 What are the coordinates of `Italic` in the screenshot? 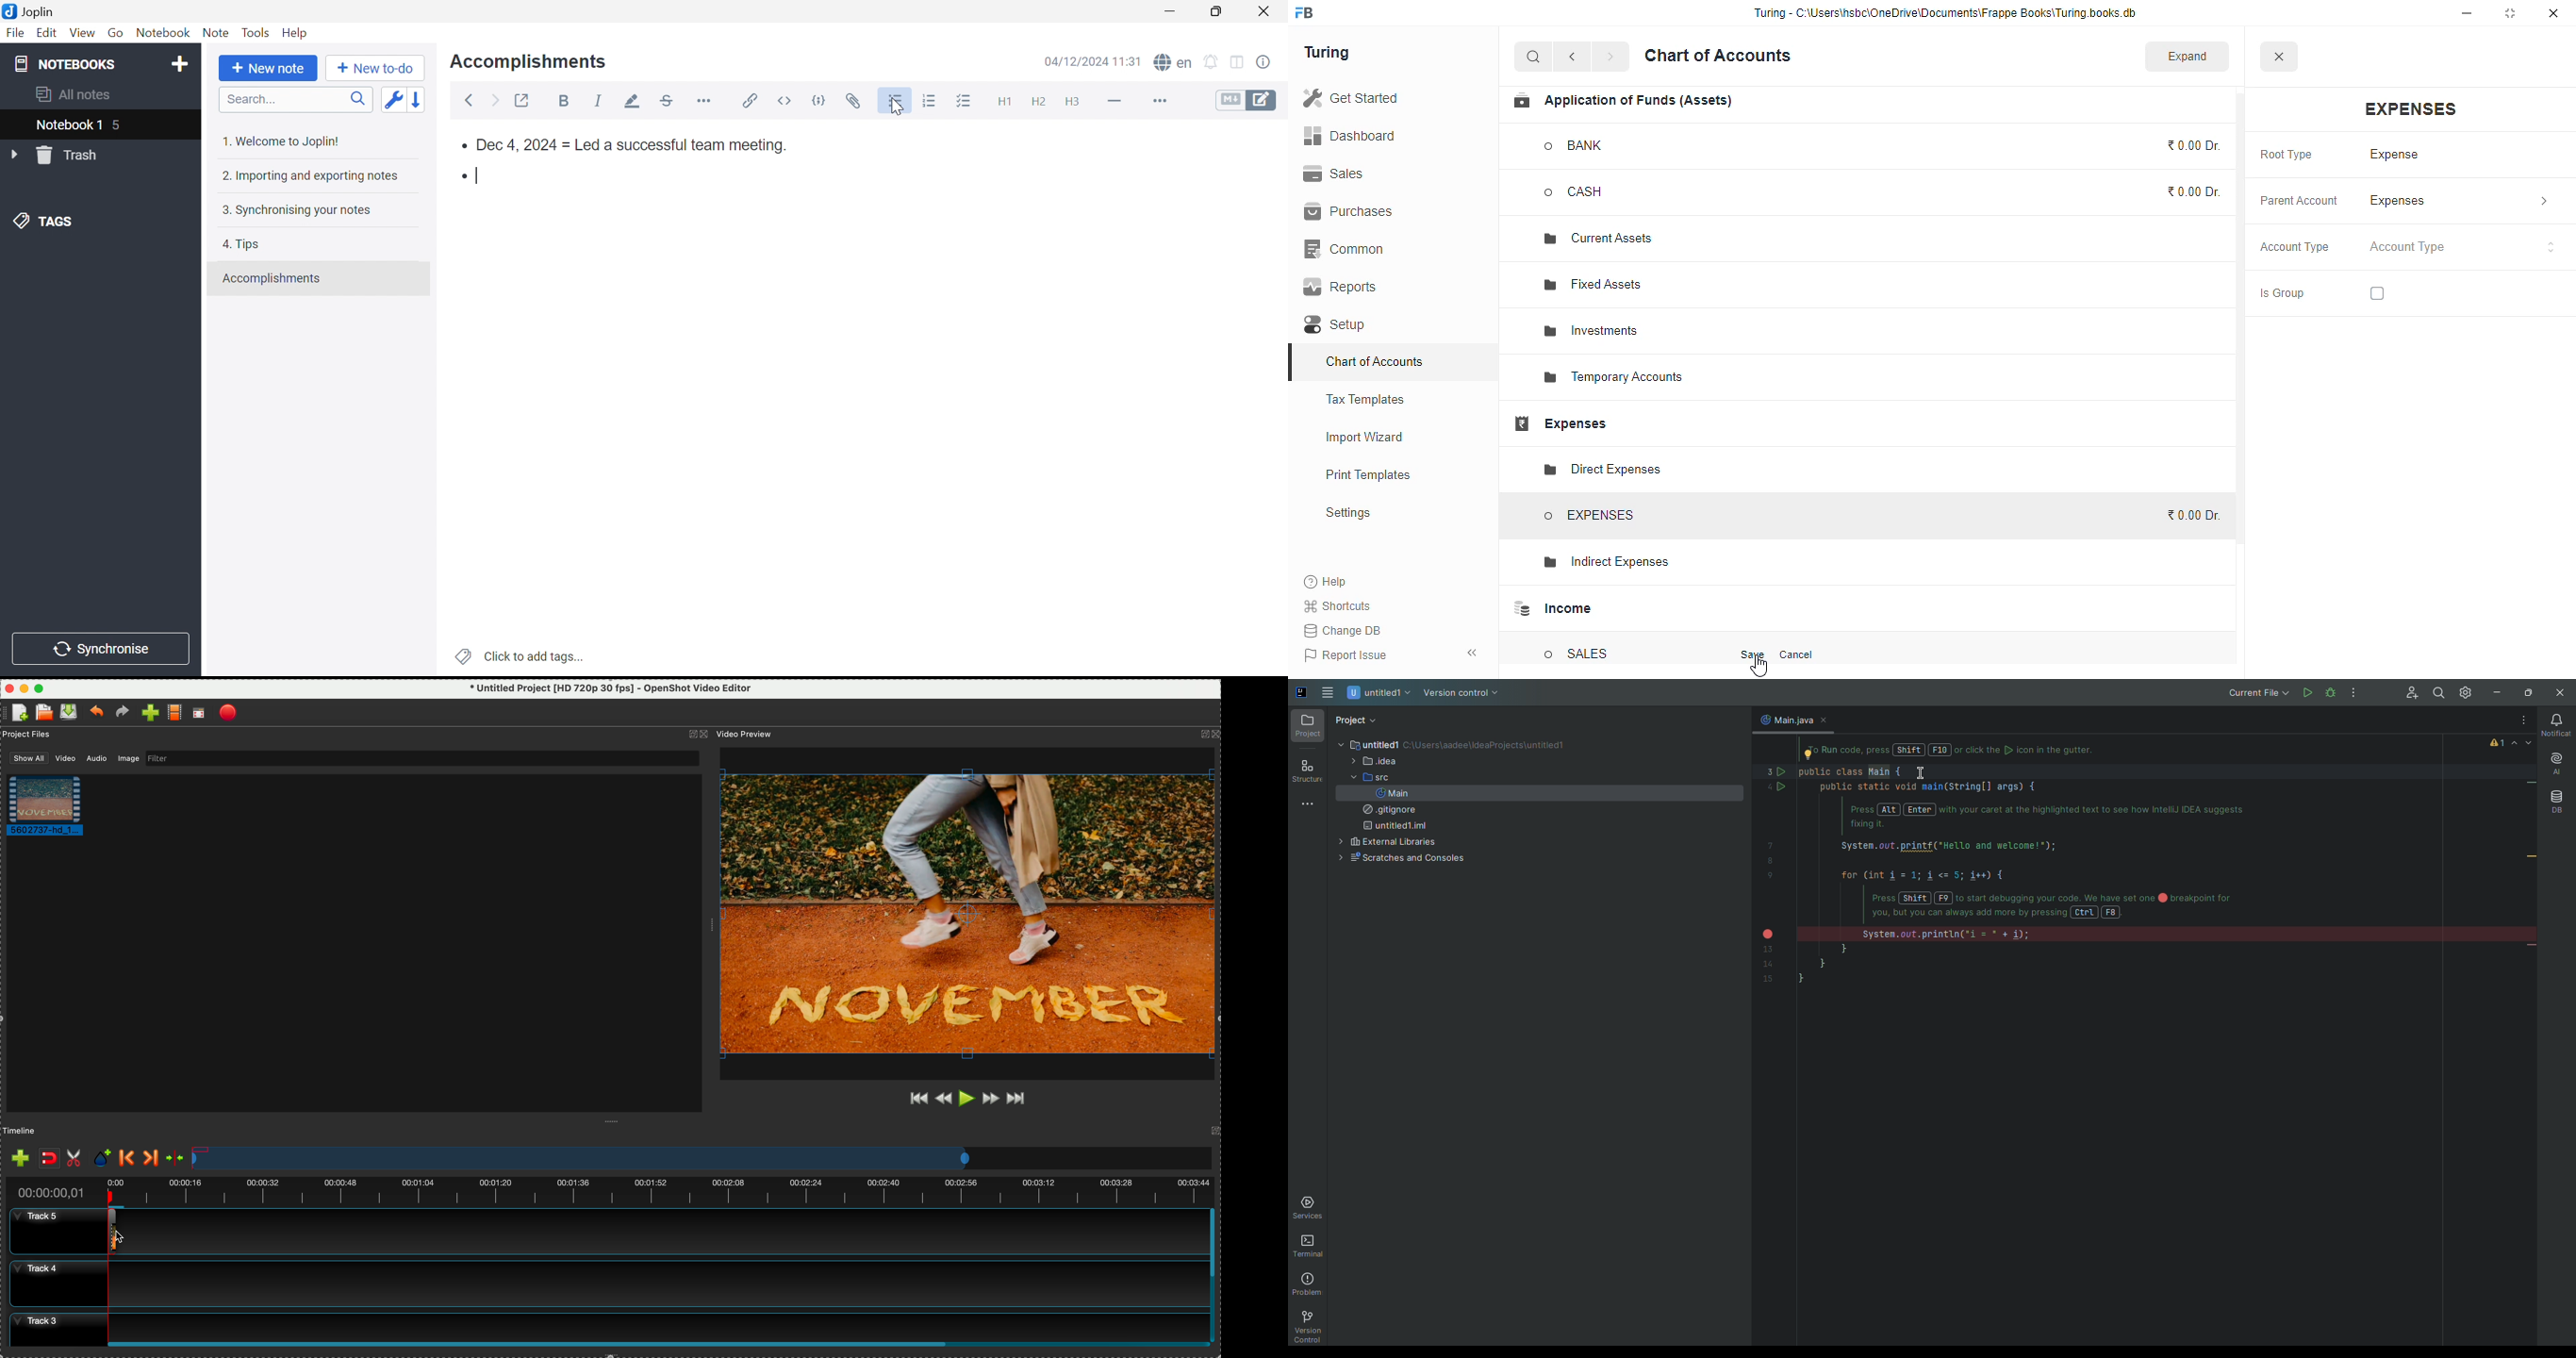 It's located at (602, 101).